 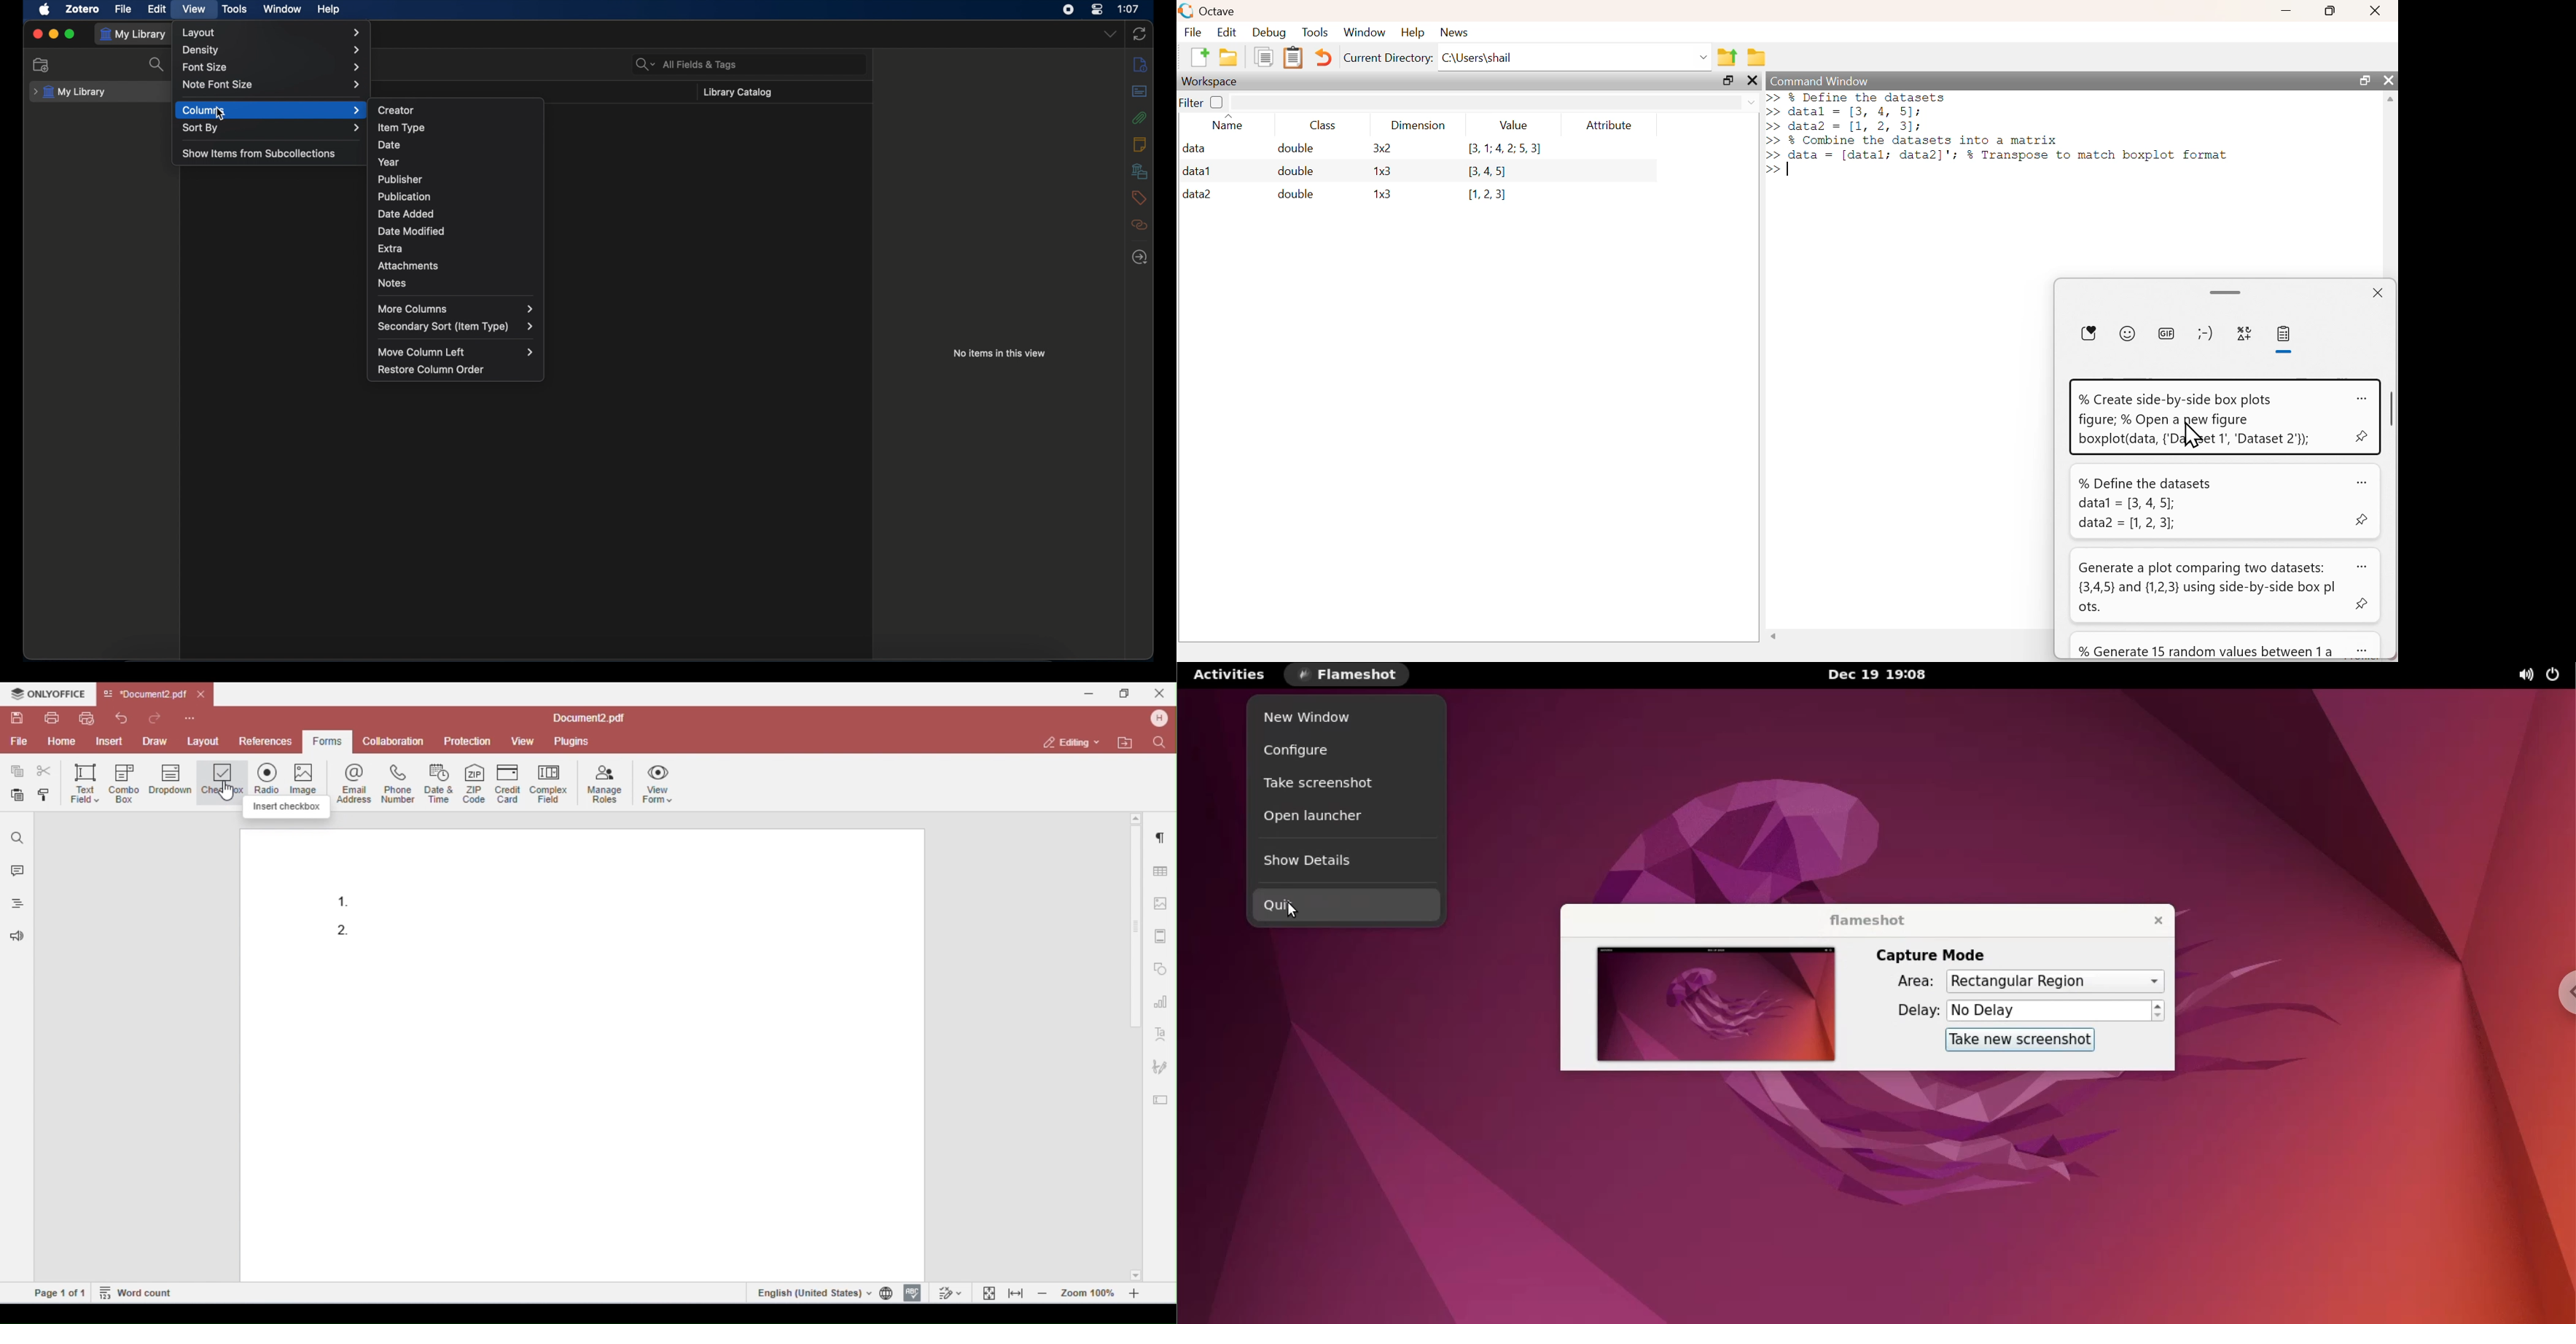 I want to click on % Create side-by-side box plotsfigure; % Open a pew figureboxplot(dataset 1', 'Dataset 2'});, so click(x=2195, y=421).